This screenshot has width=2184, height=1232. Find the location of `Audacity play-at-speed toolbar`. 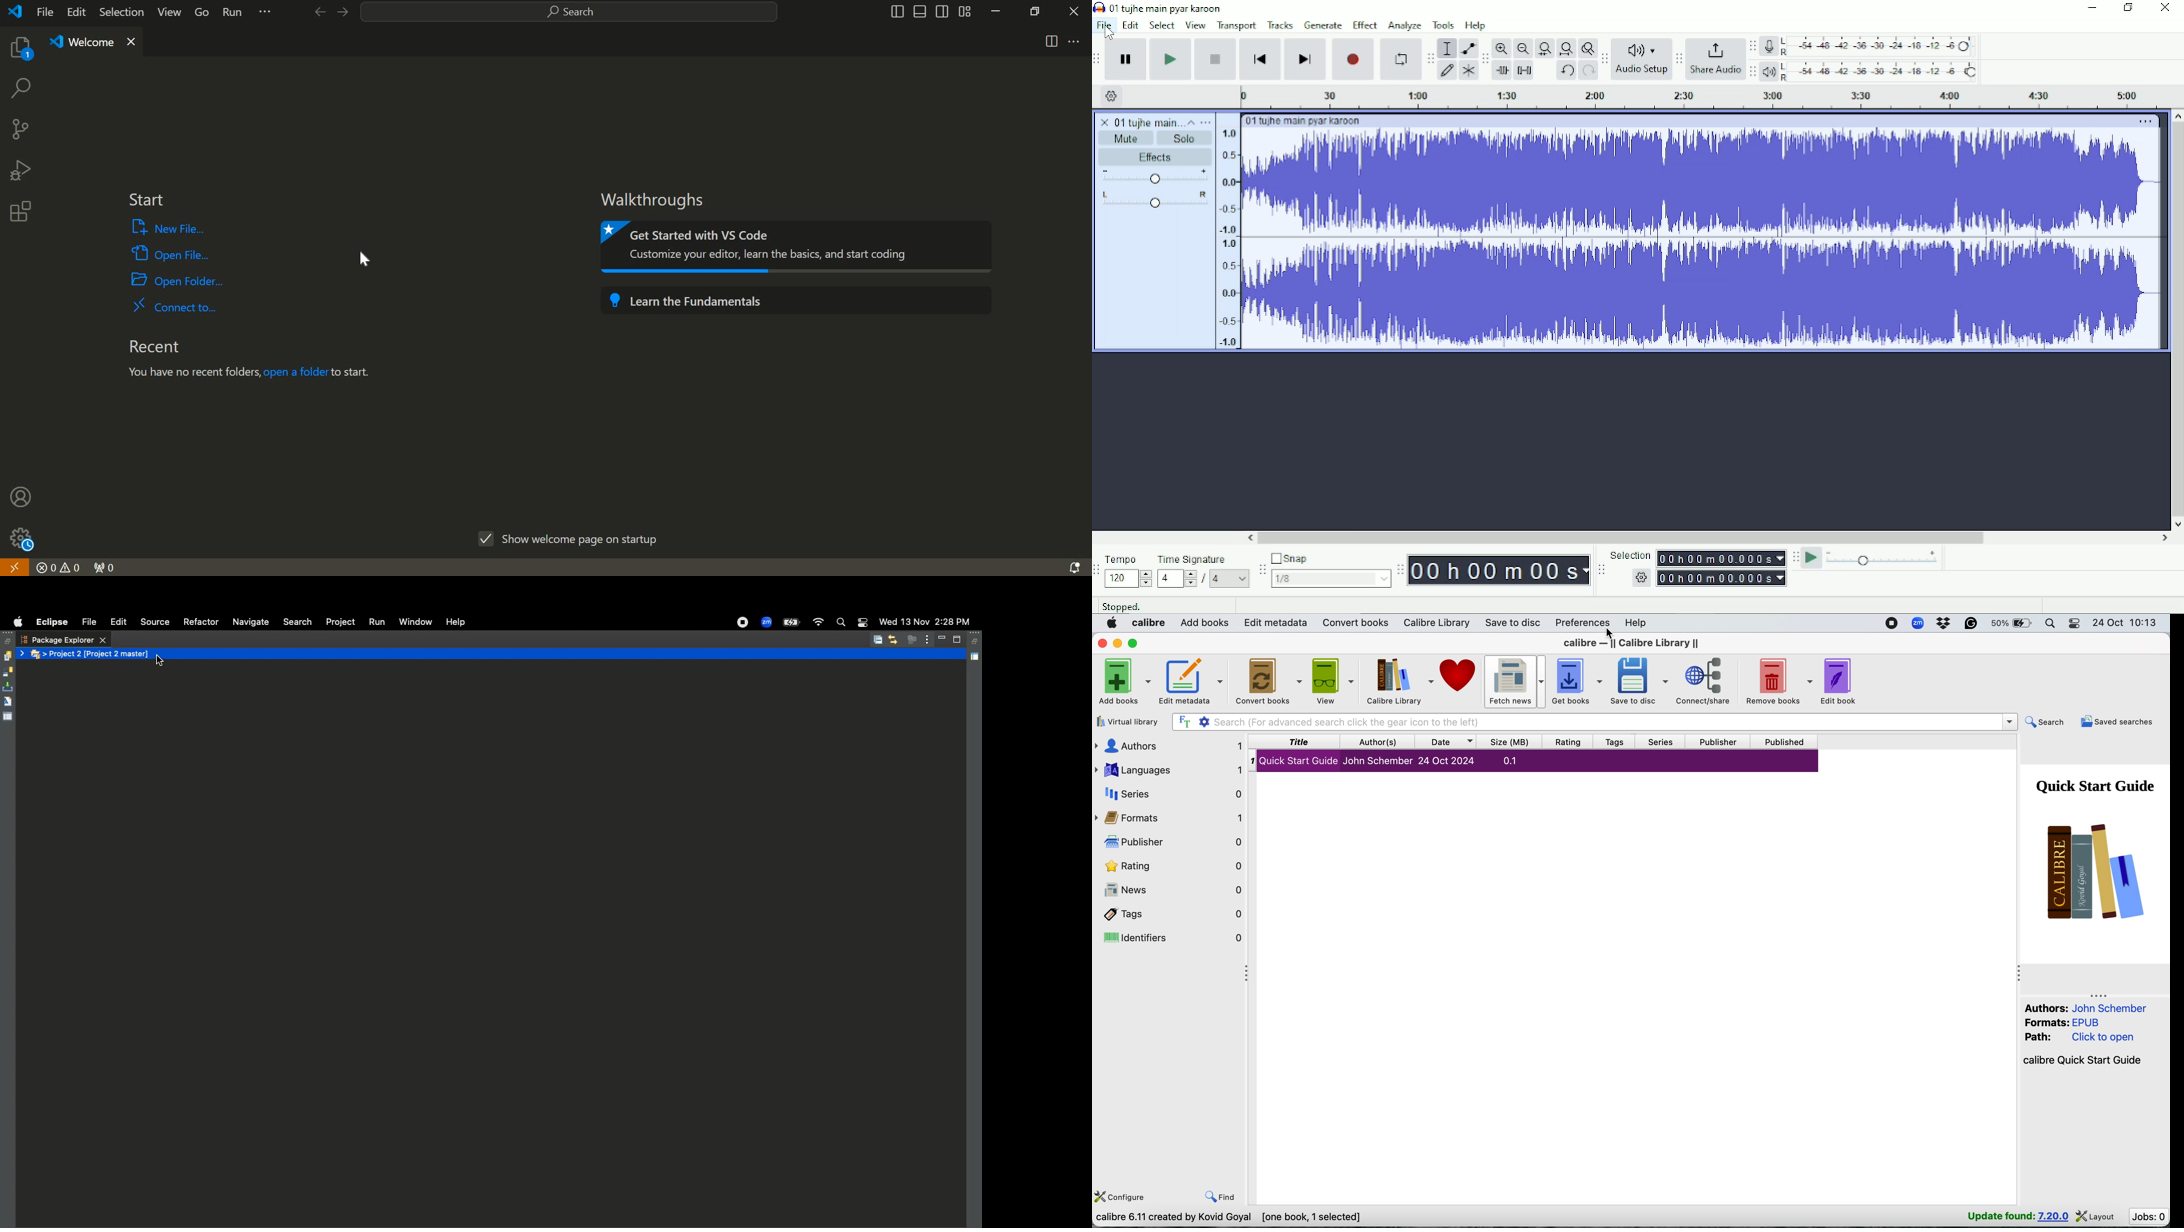

Audacity play-at-speed toolbar is located at coordinates (1795, 558).